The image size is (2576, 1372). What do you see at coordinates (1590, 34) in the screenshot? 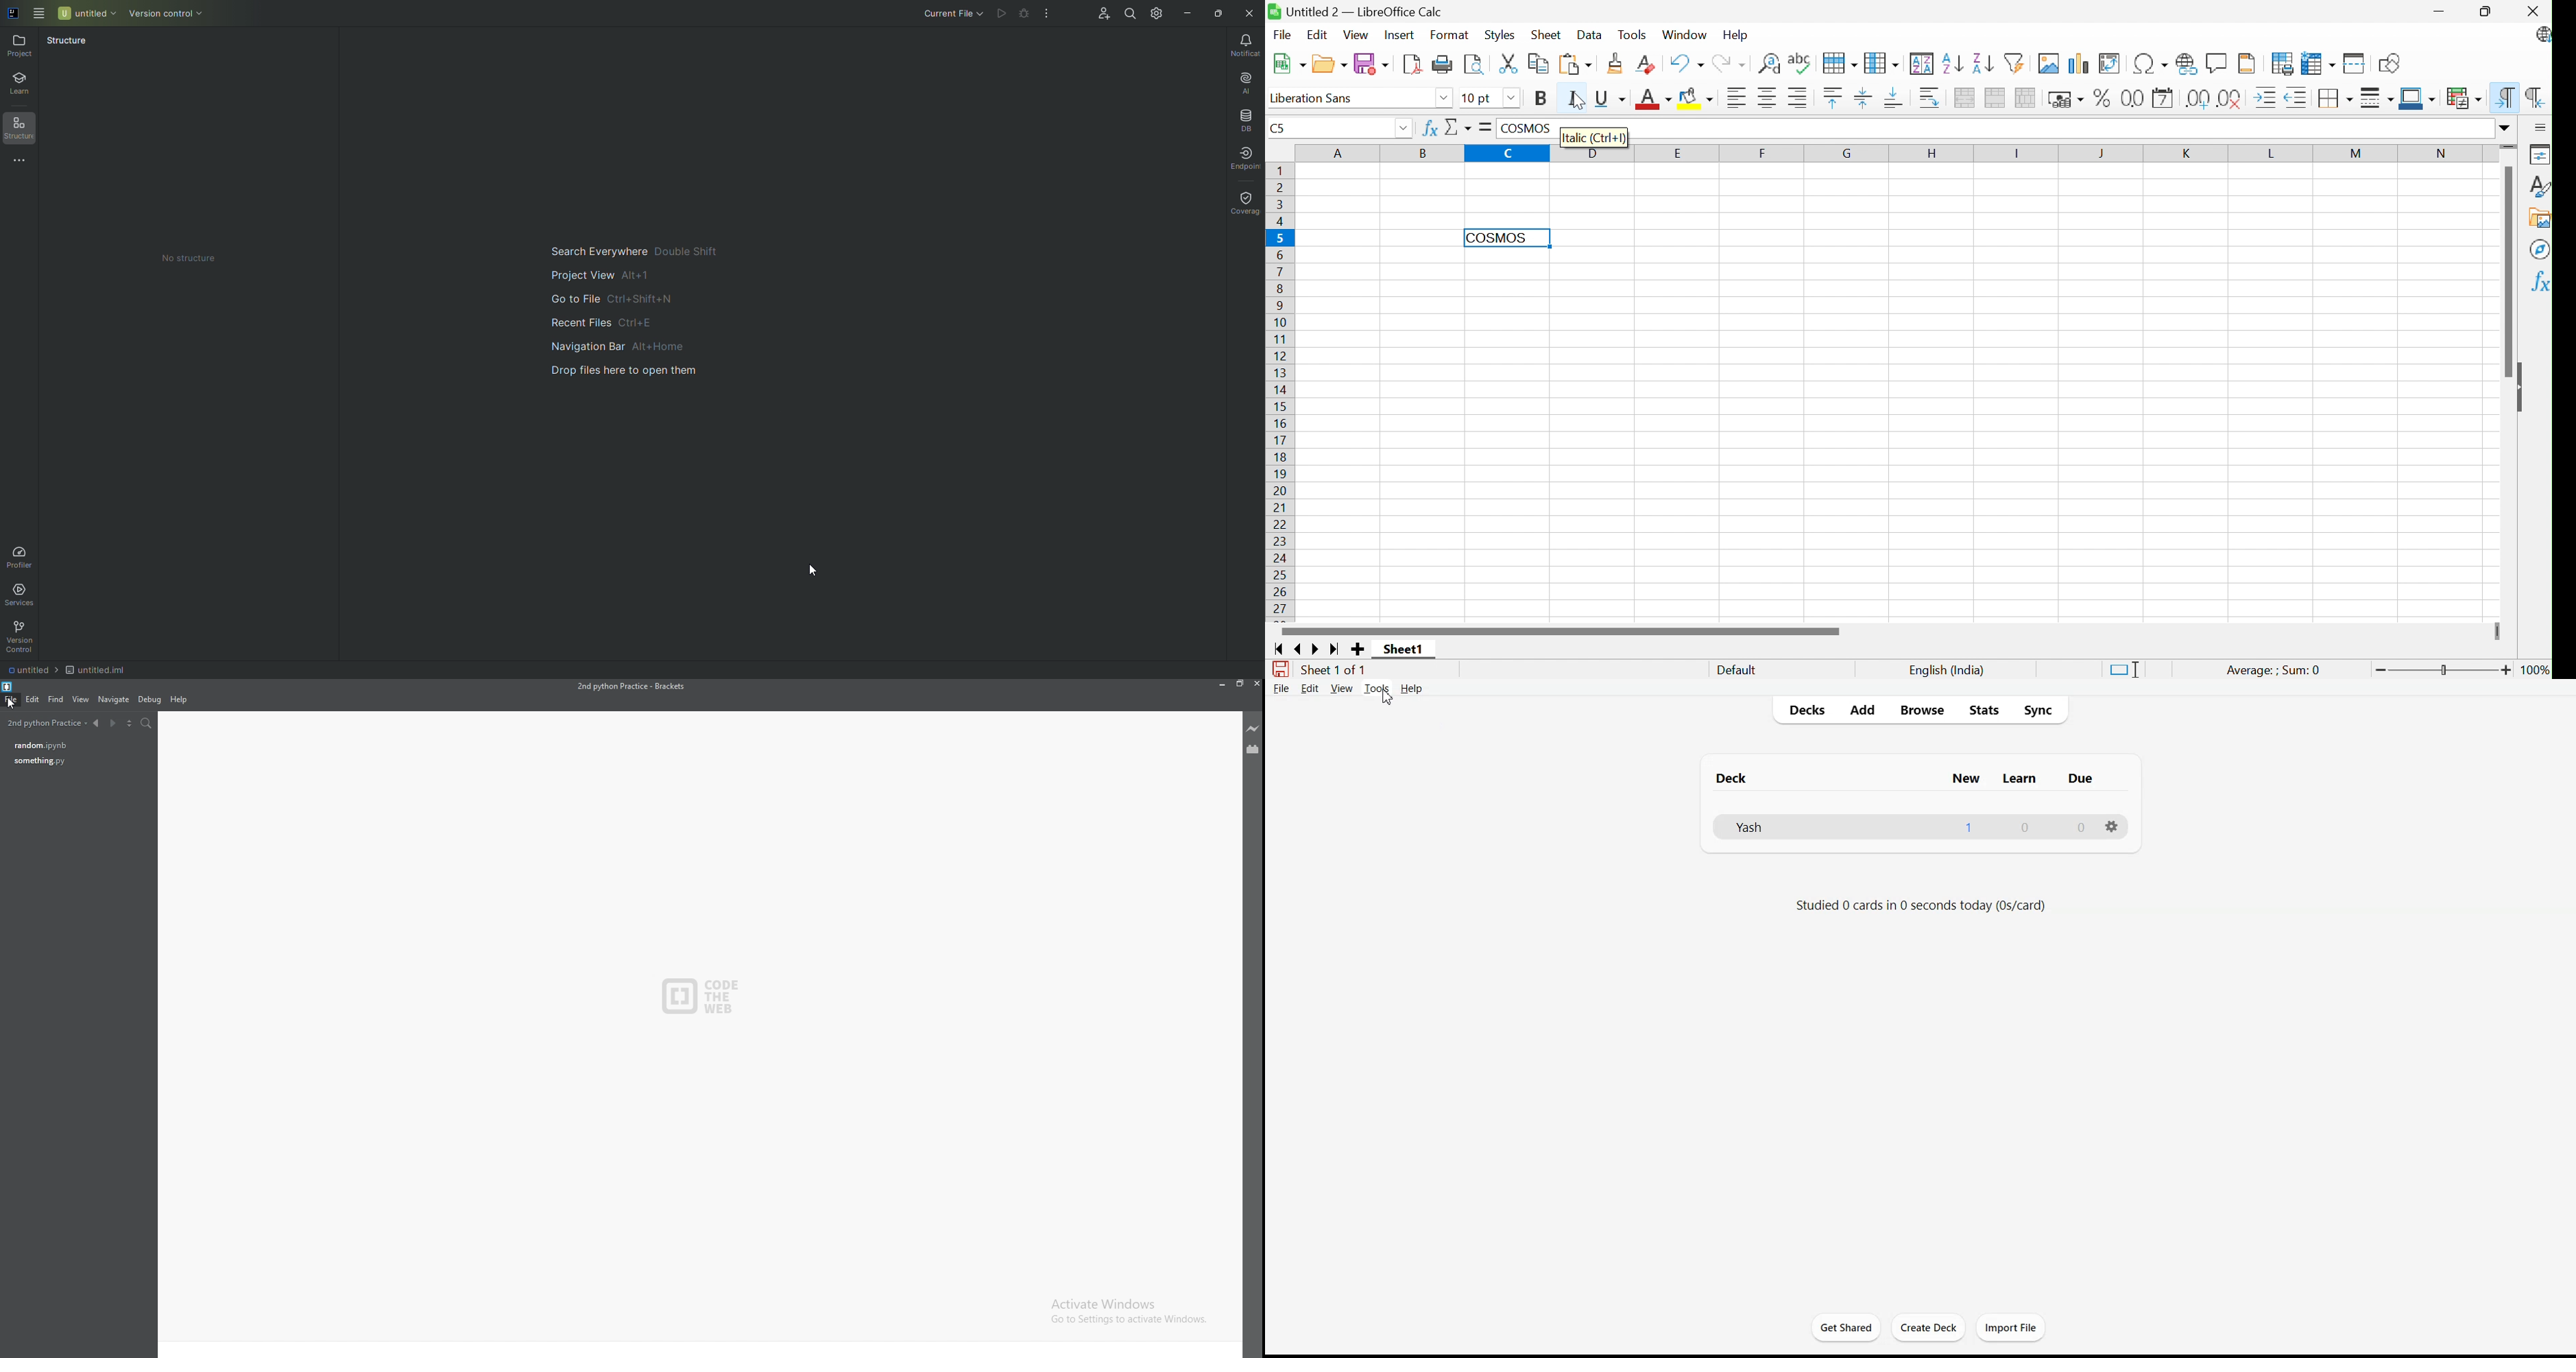
I see `Data` at bounding box center [1590, 34].